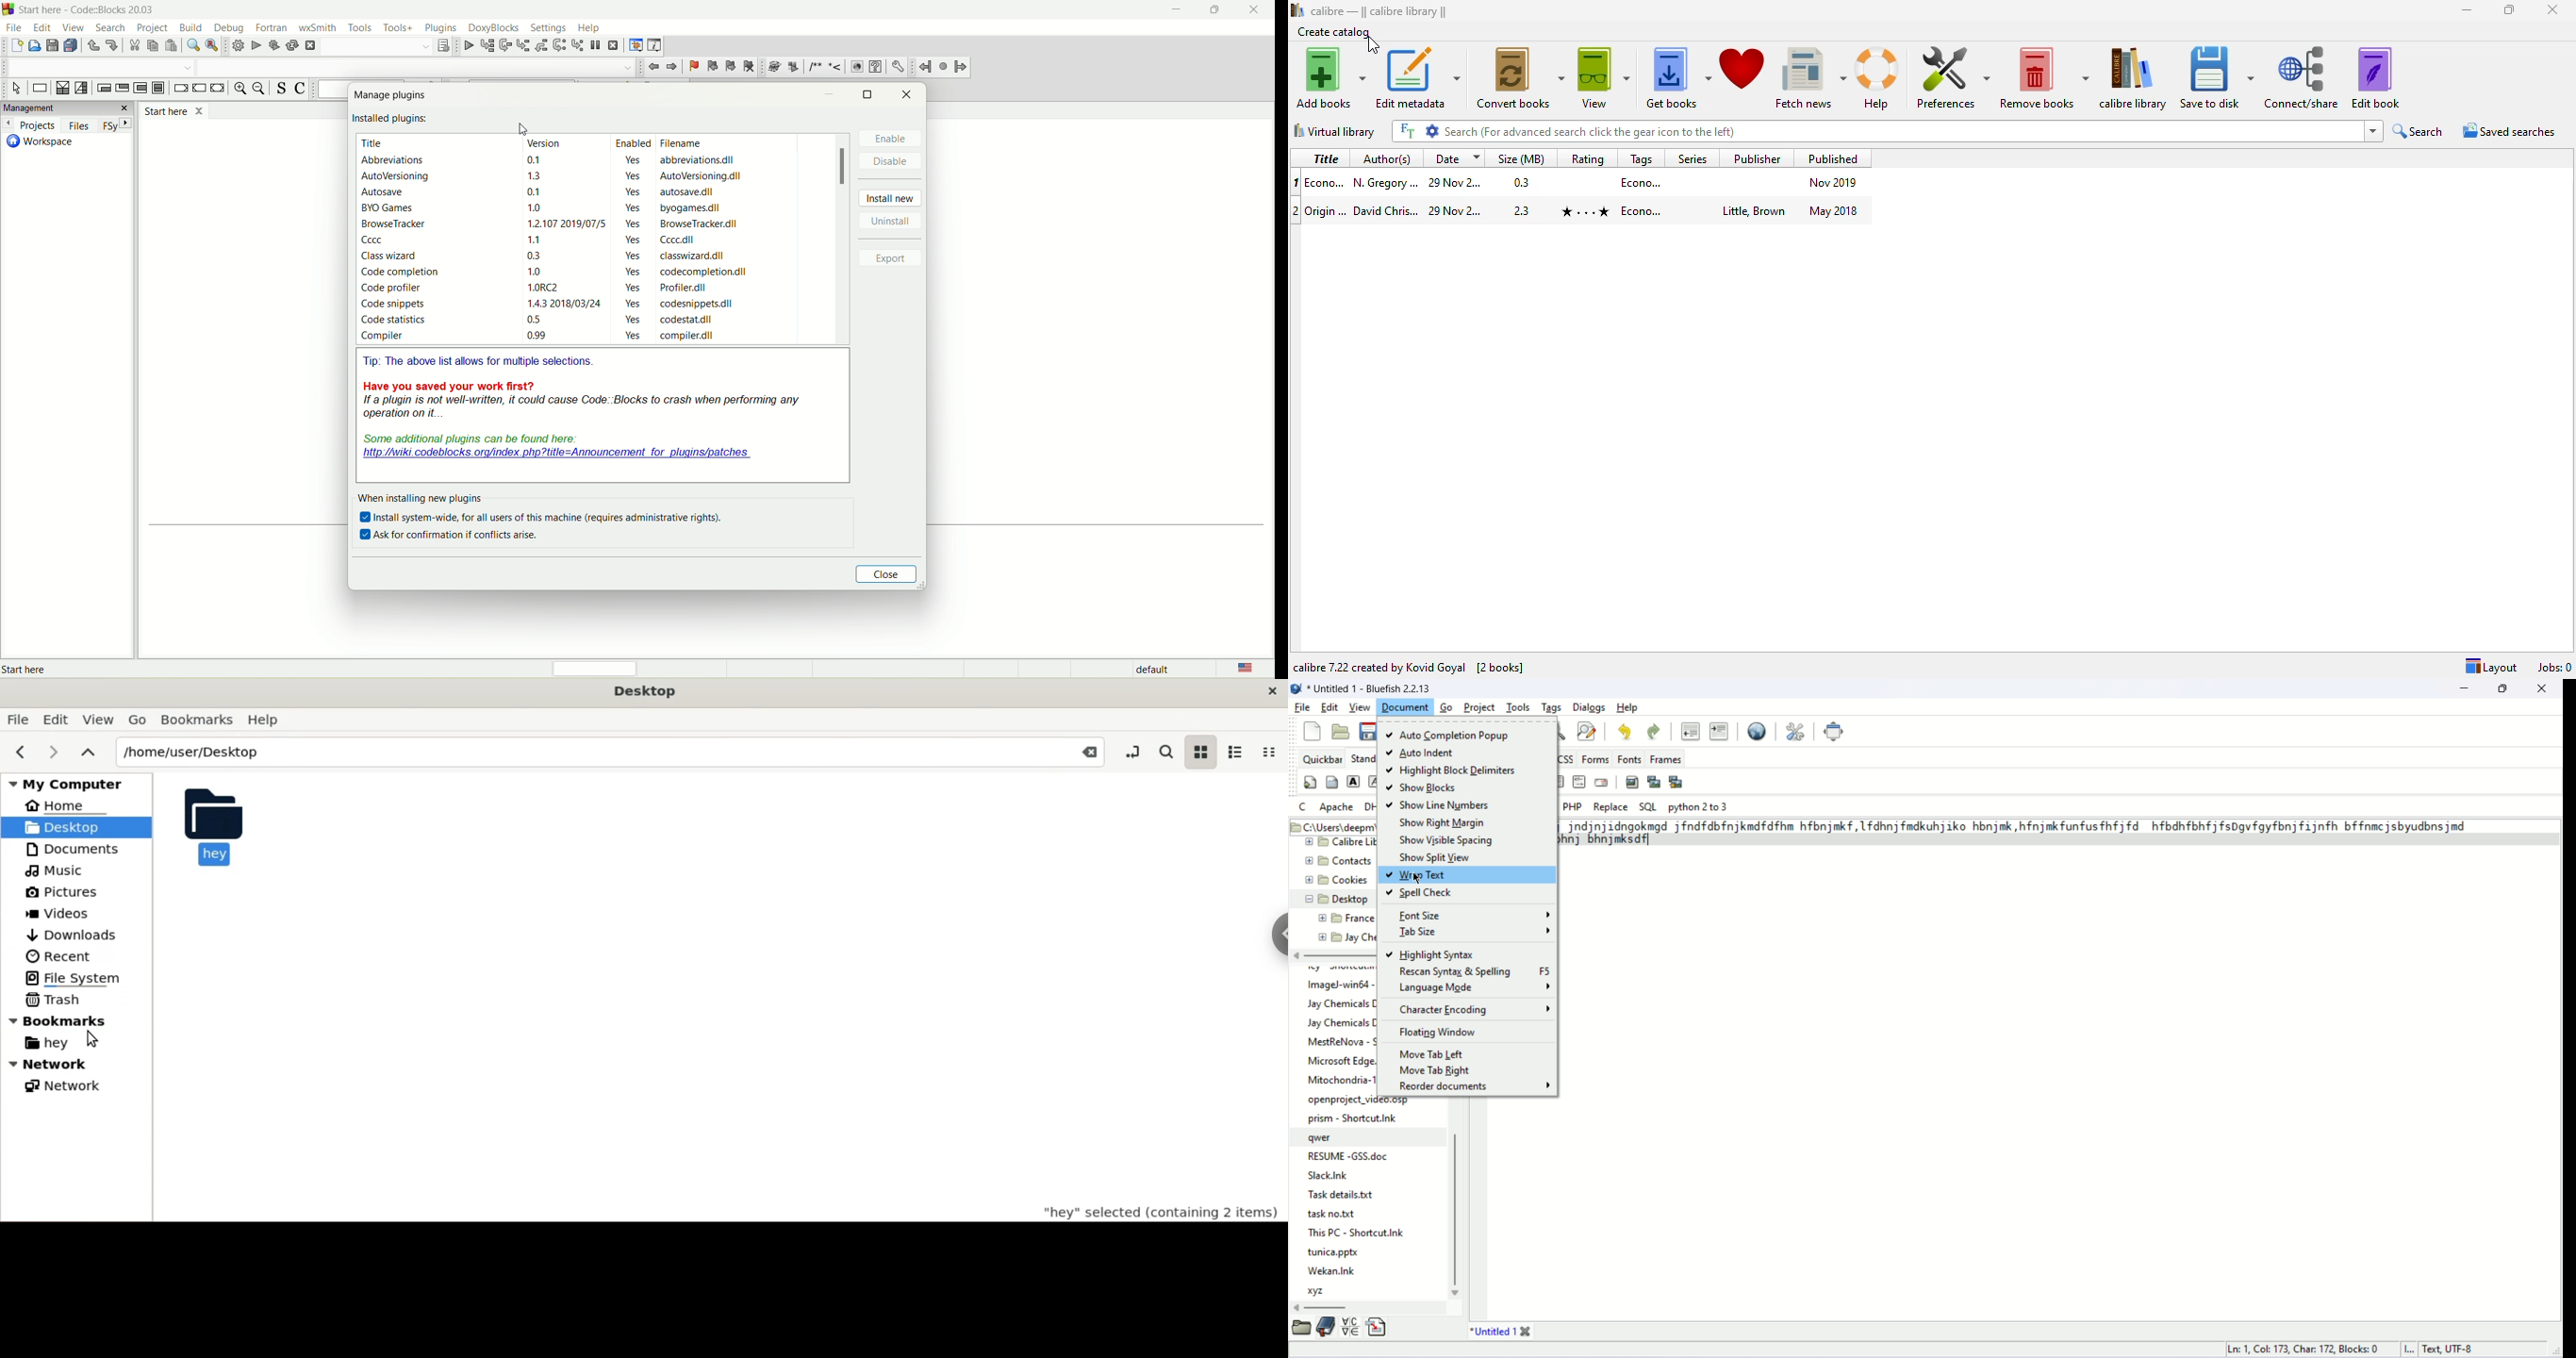 This screenshot has height=1372, width=2576. I want to click on Close, so click(1084, 753).